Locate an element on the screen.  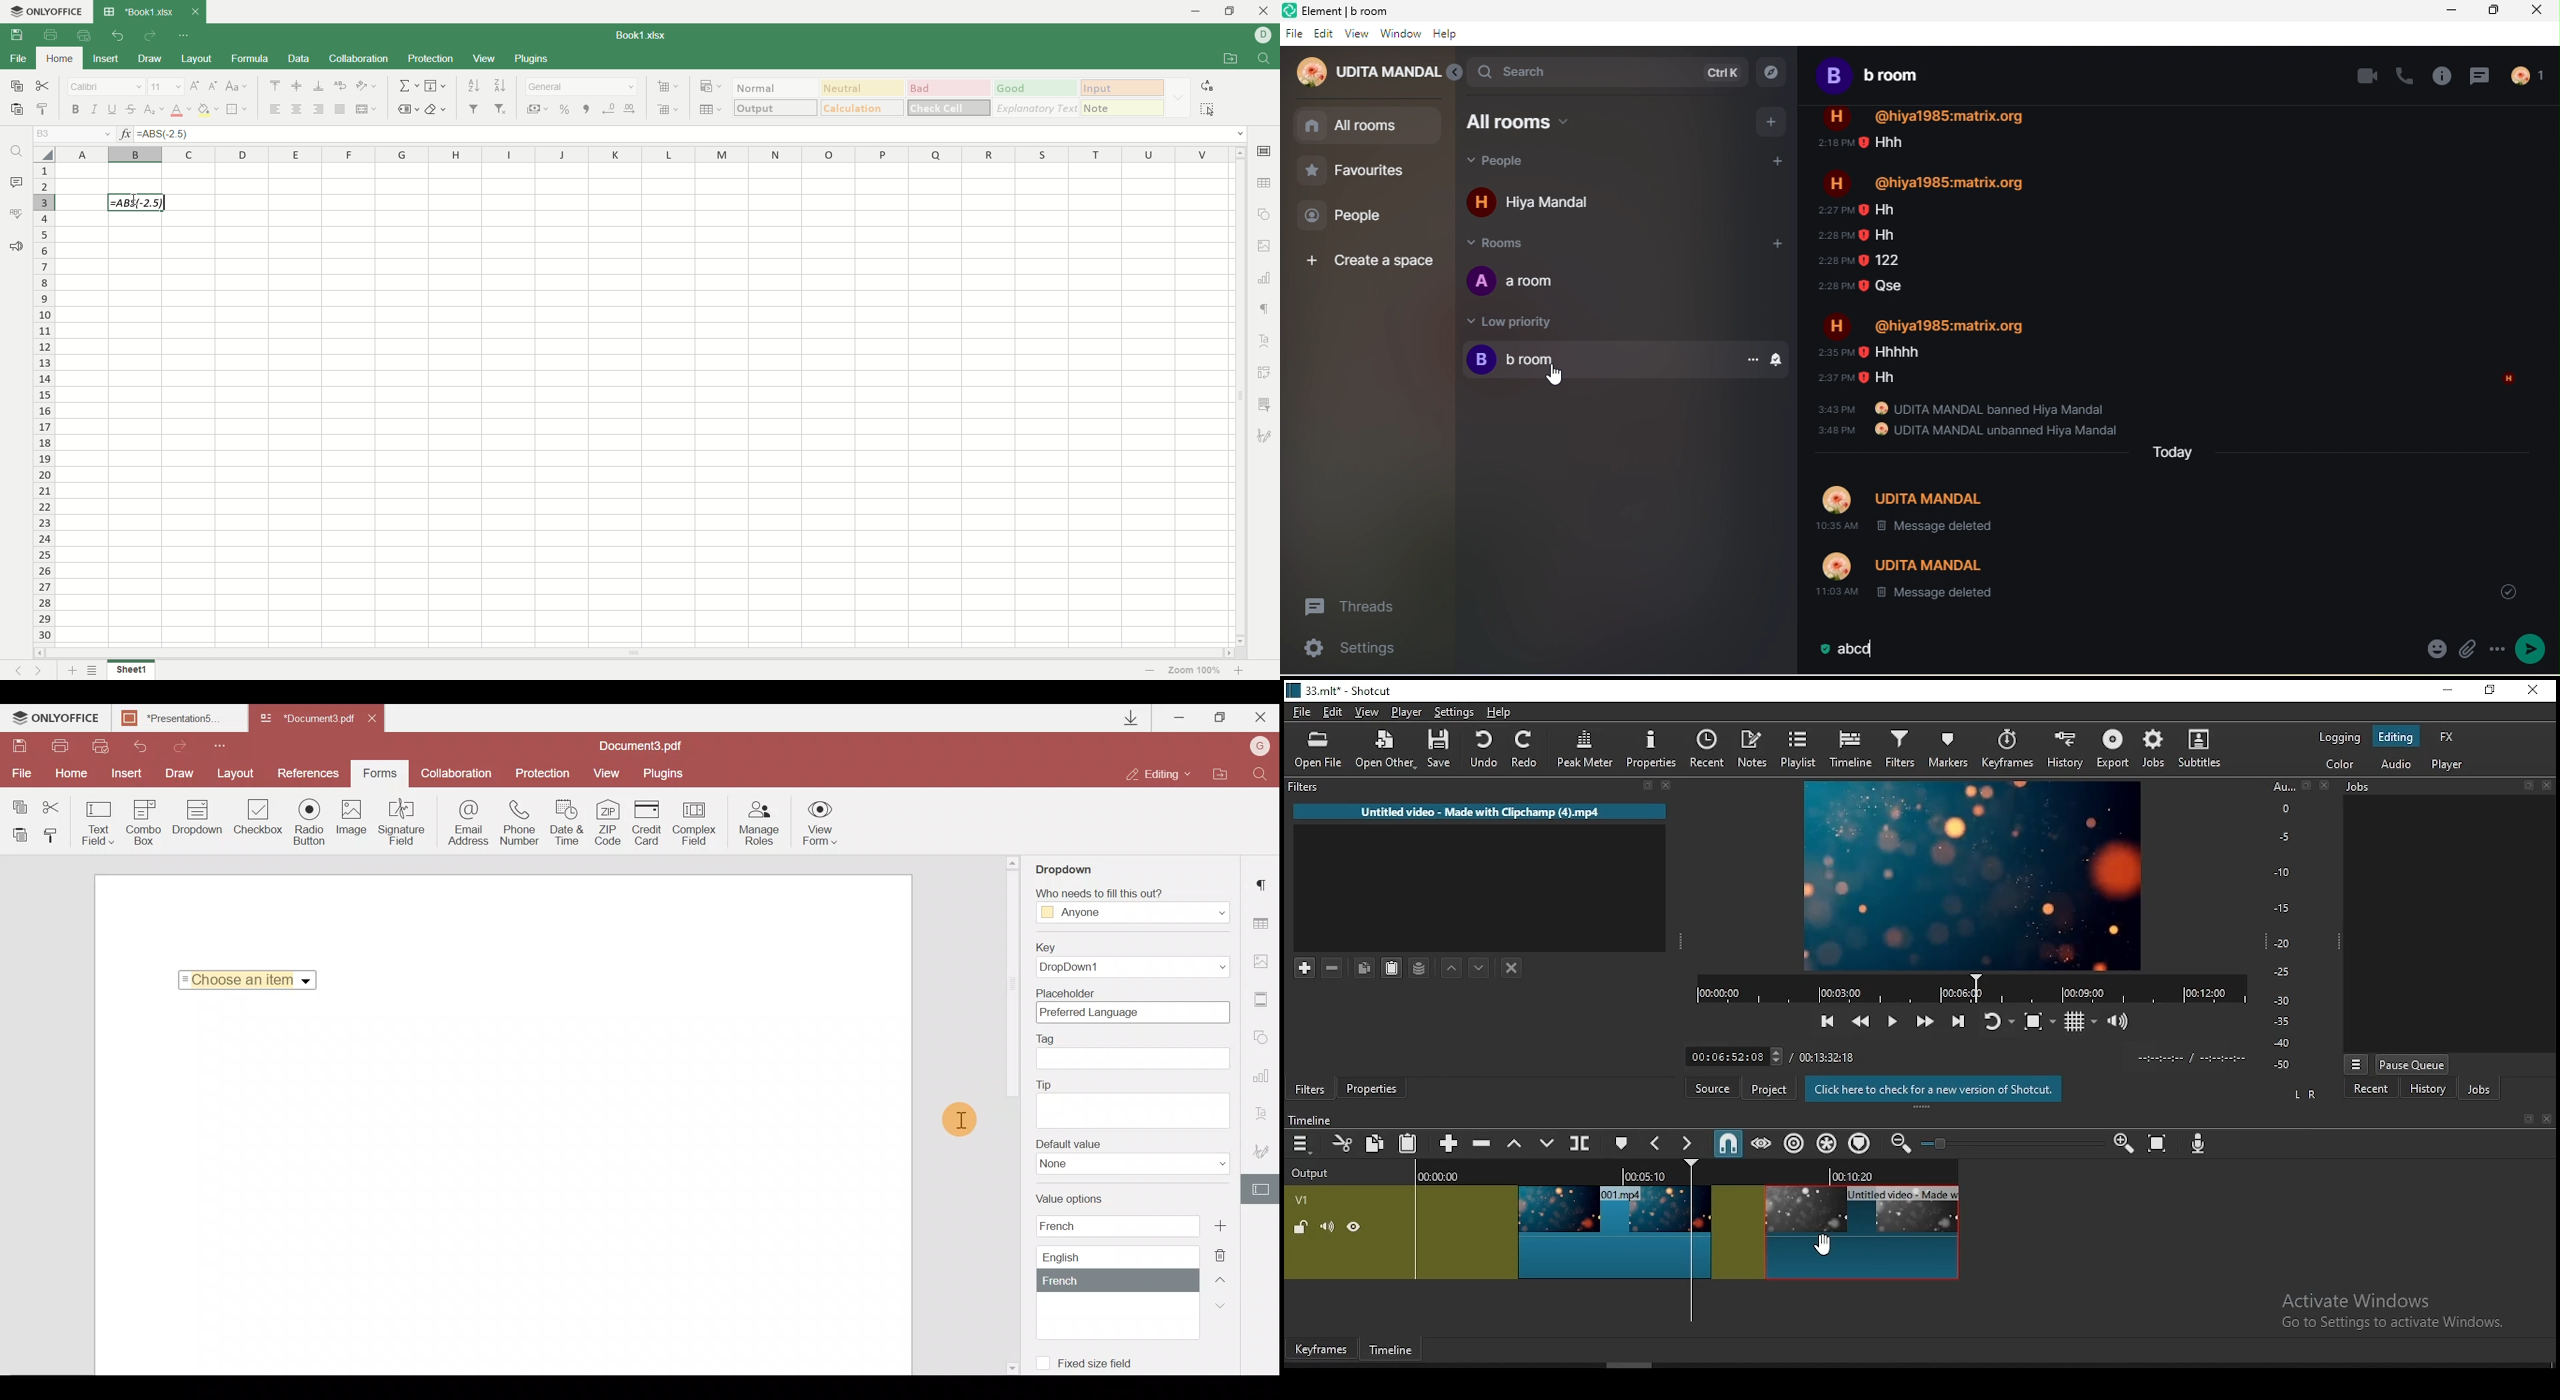
replace is located at coordinates (1206, 86).